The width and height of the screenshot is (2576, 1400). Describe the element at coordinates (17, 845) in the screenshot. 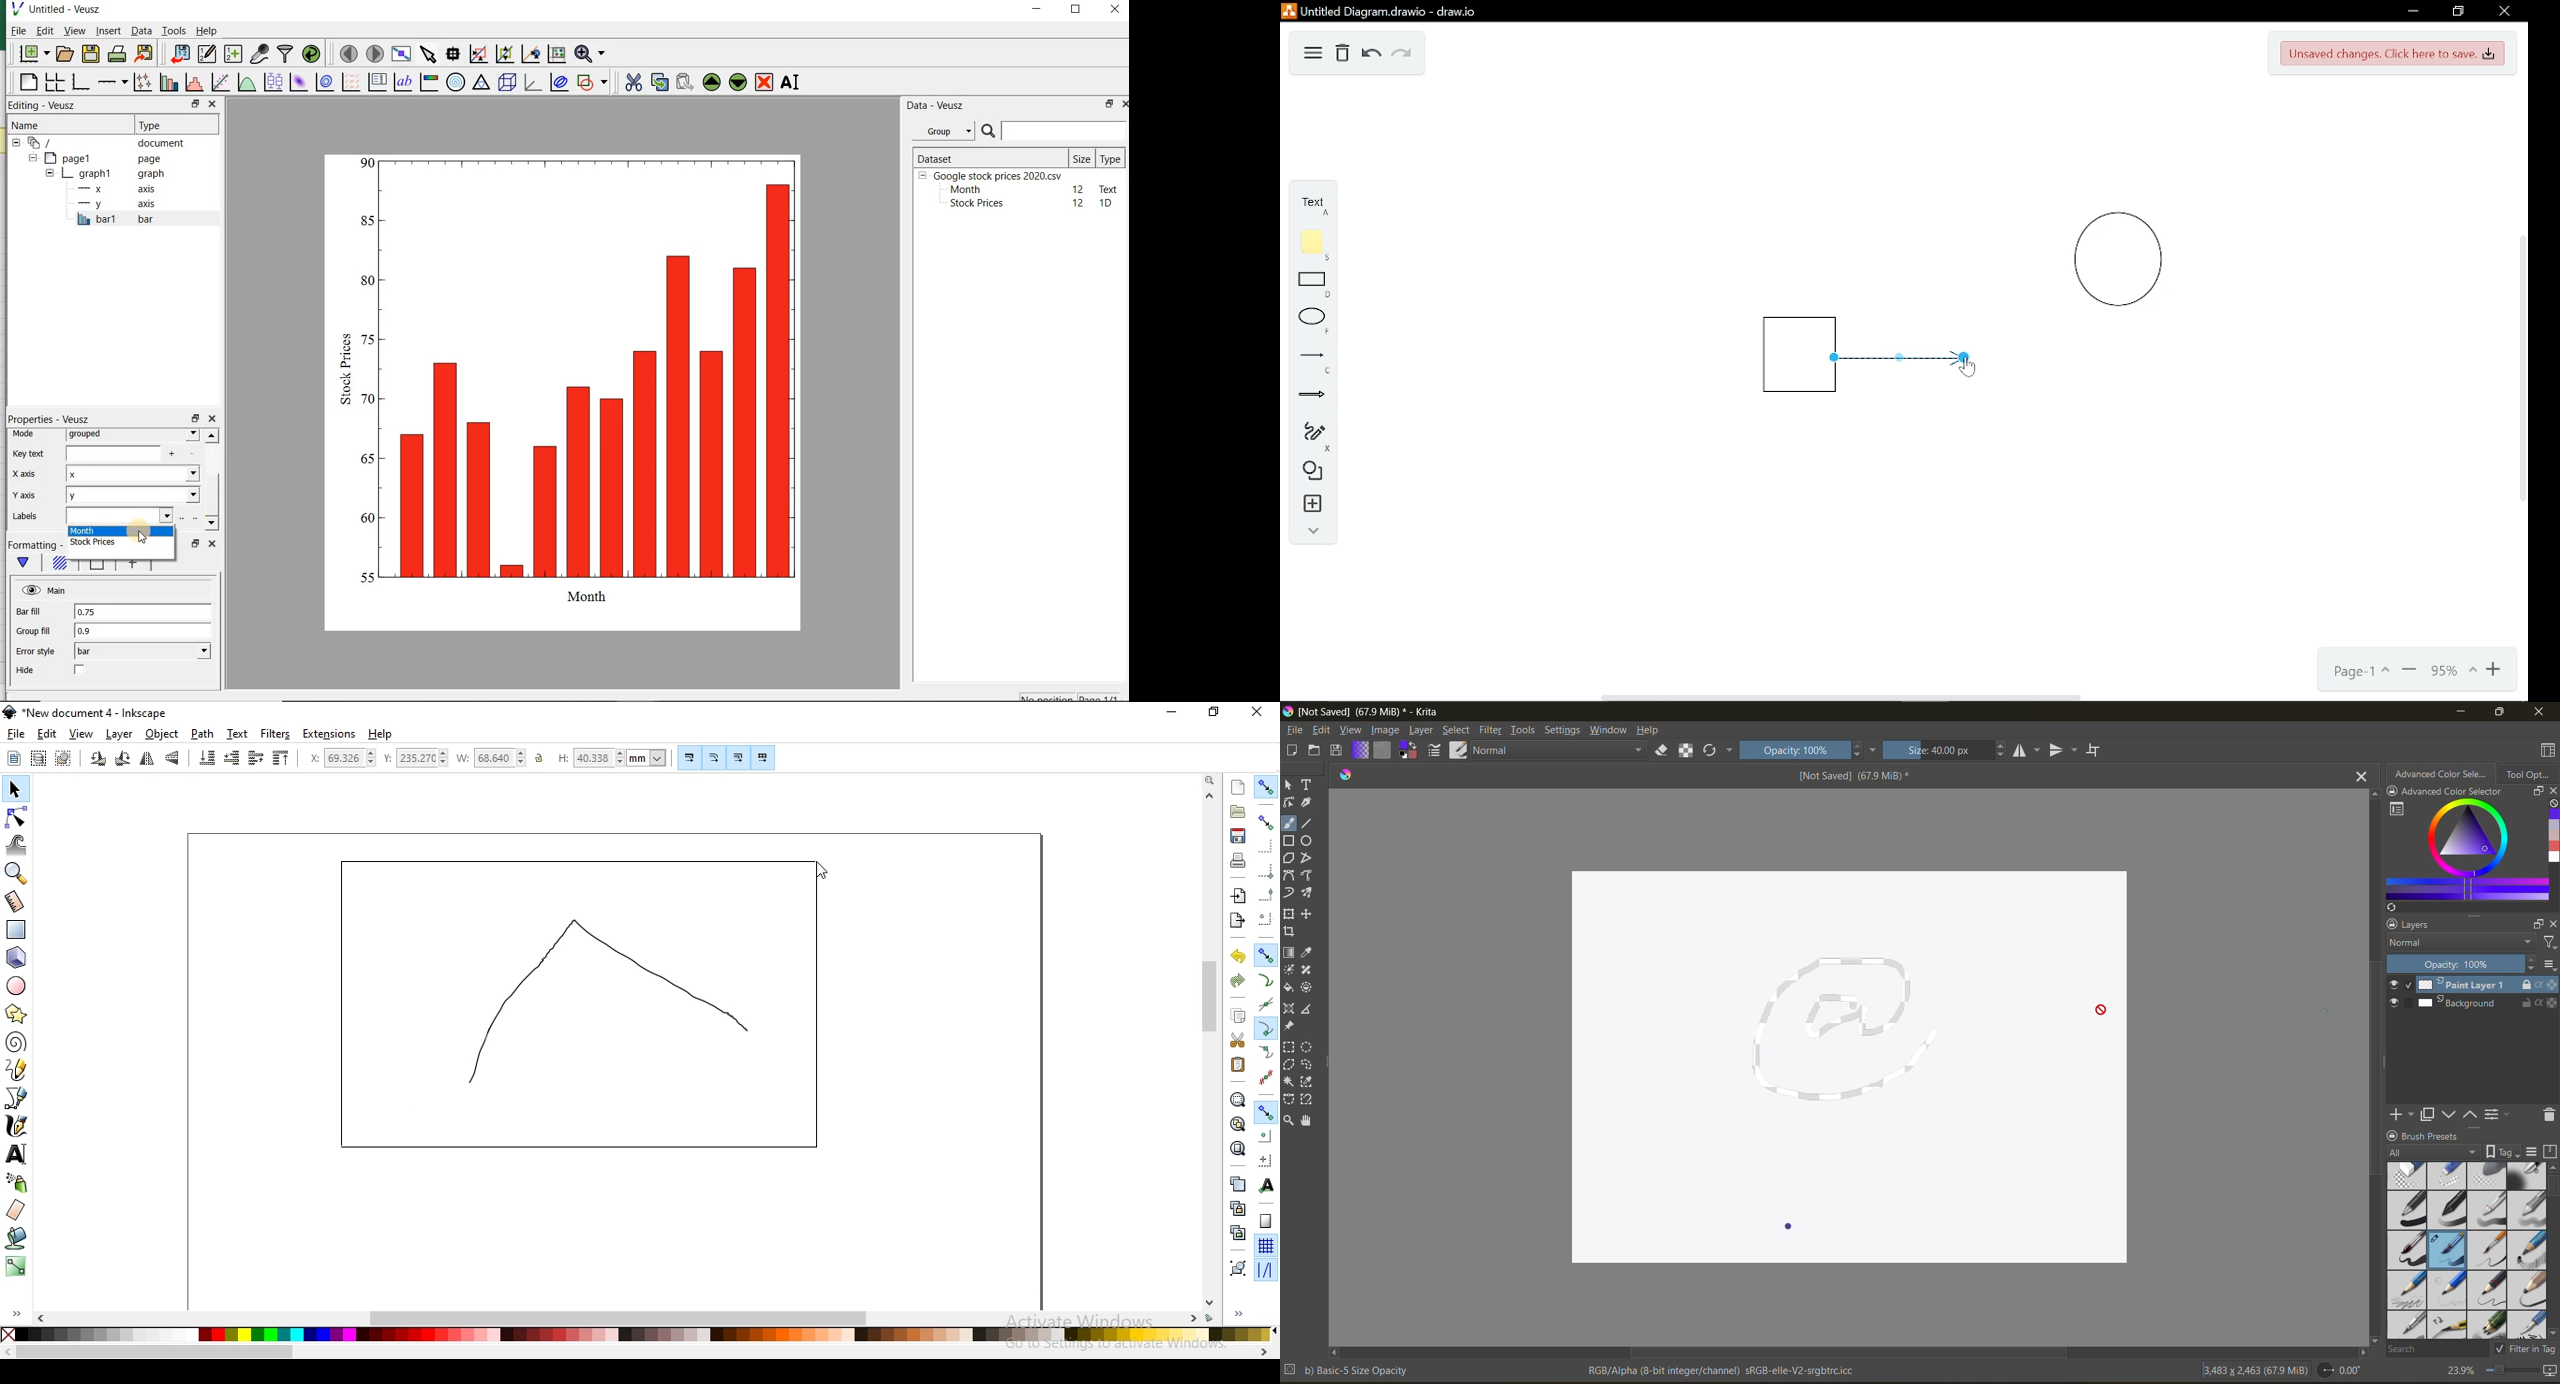

I see `tweak objects by sculpting or painting ` at that location.